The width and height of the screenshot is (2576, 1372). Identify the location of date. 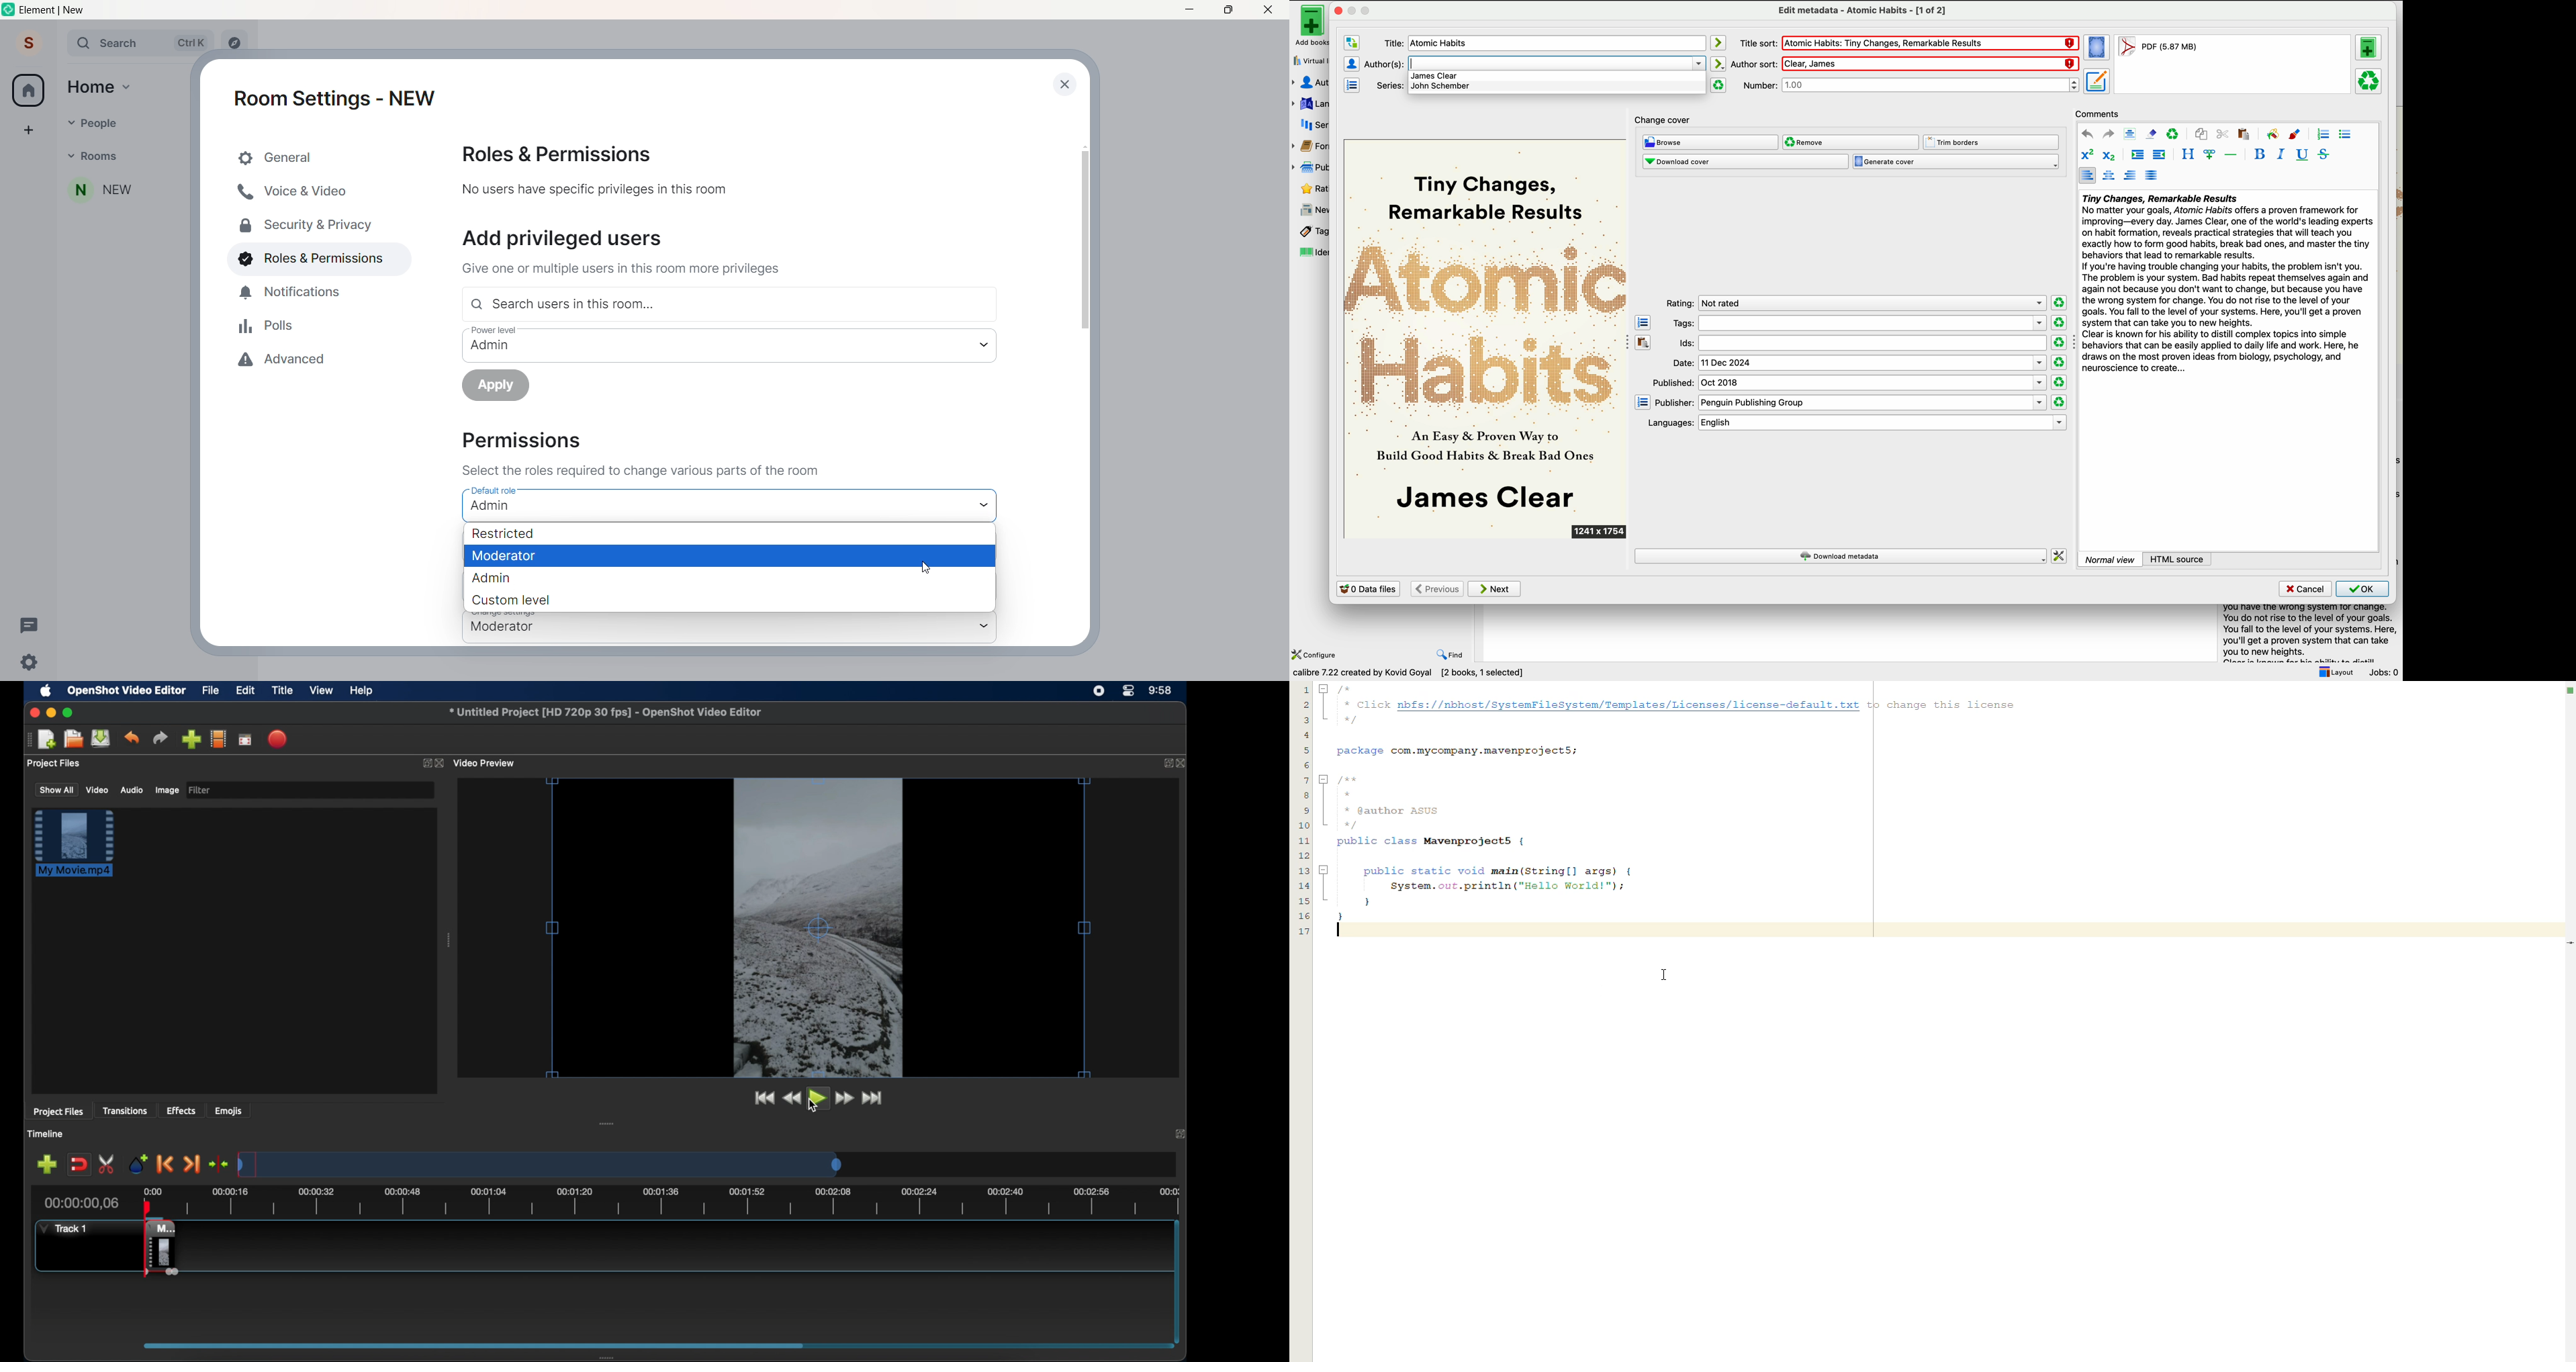
(1859, 363).